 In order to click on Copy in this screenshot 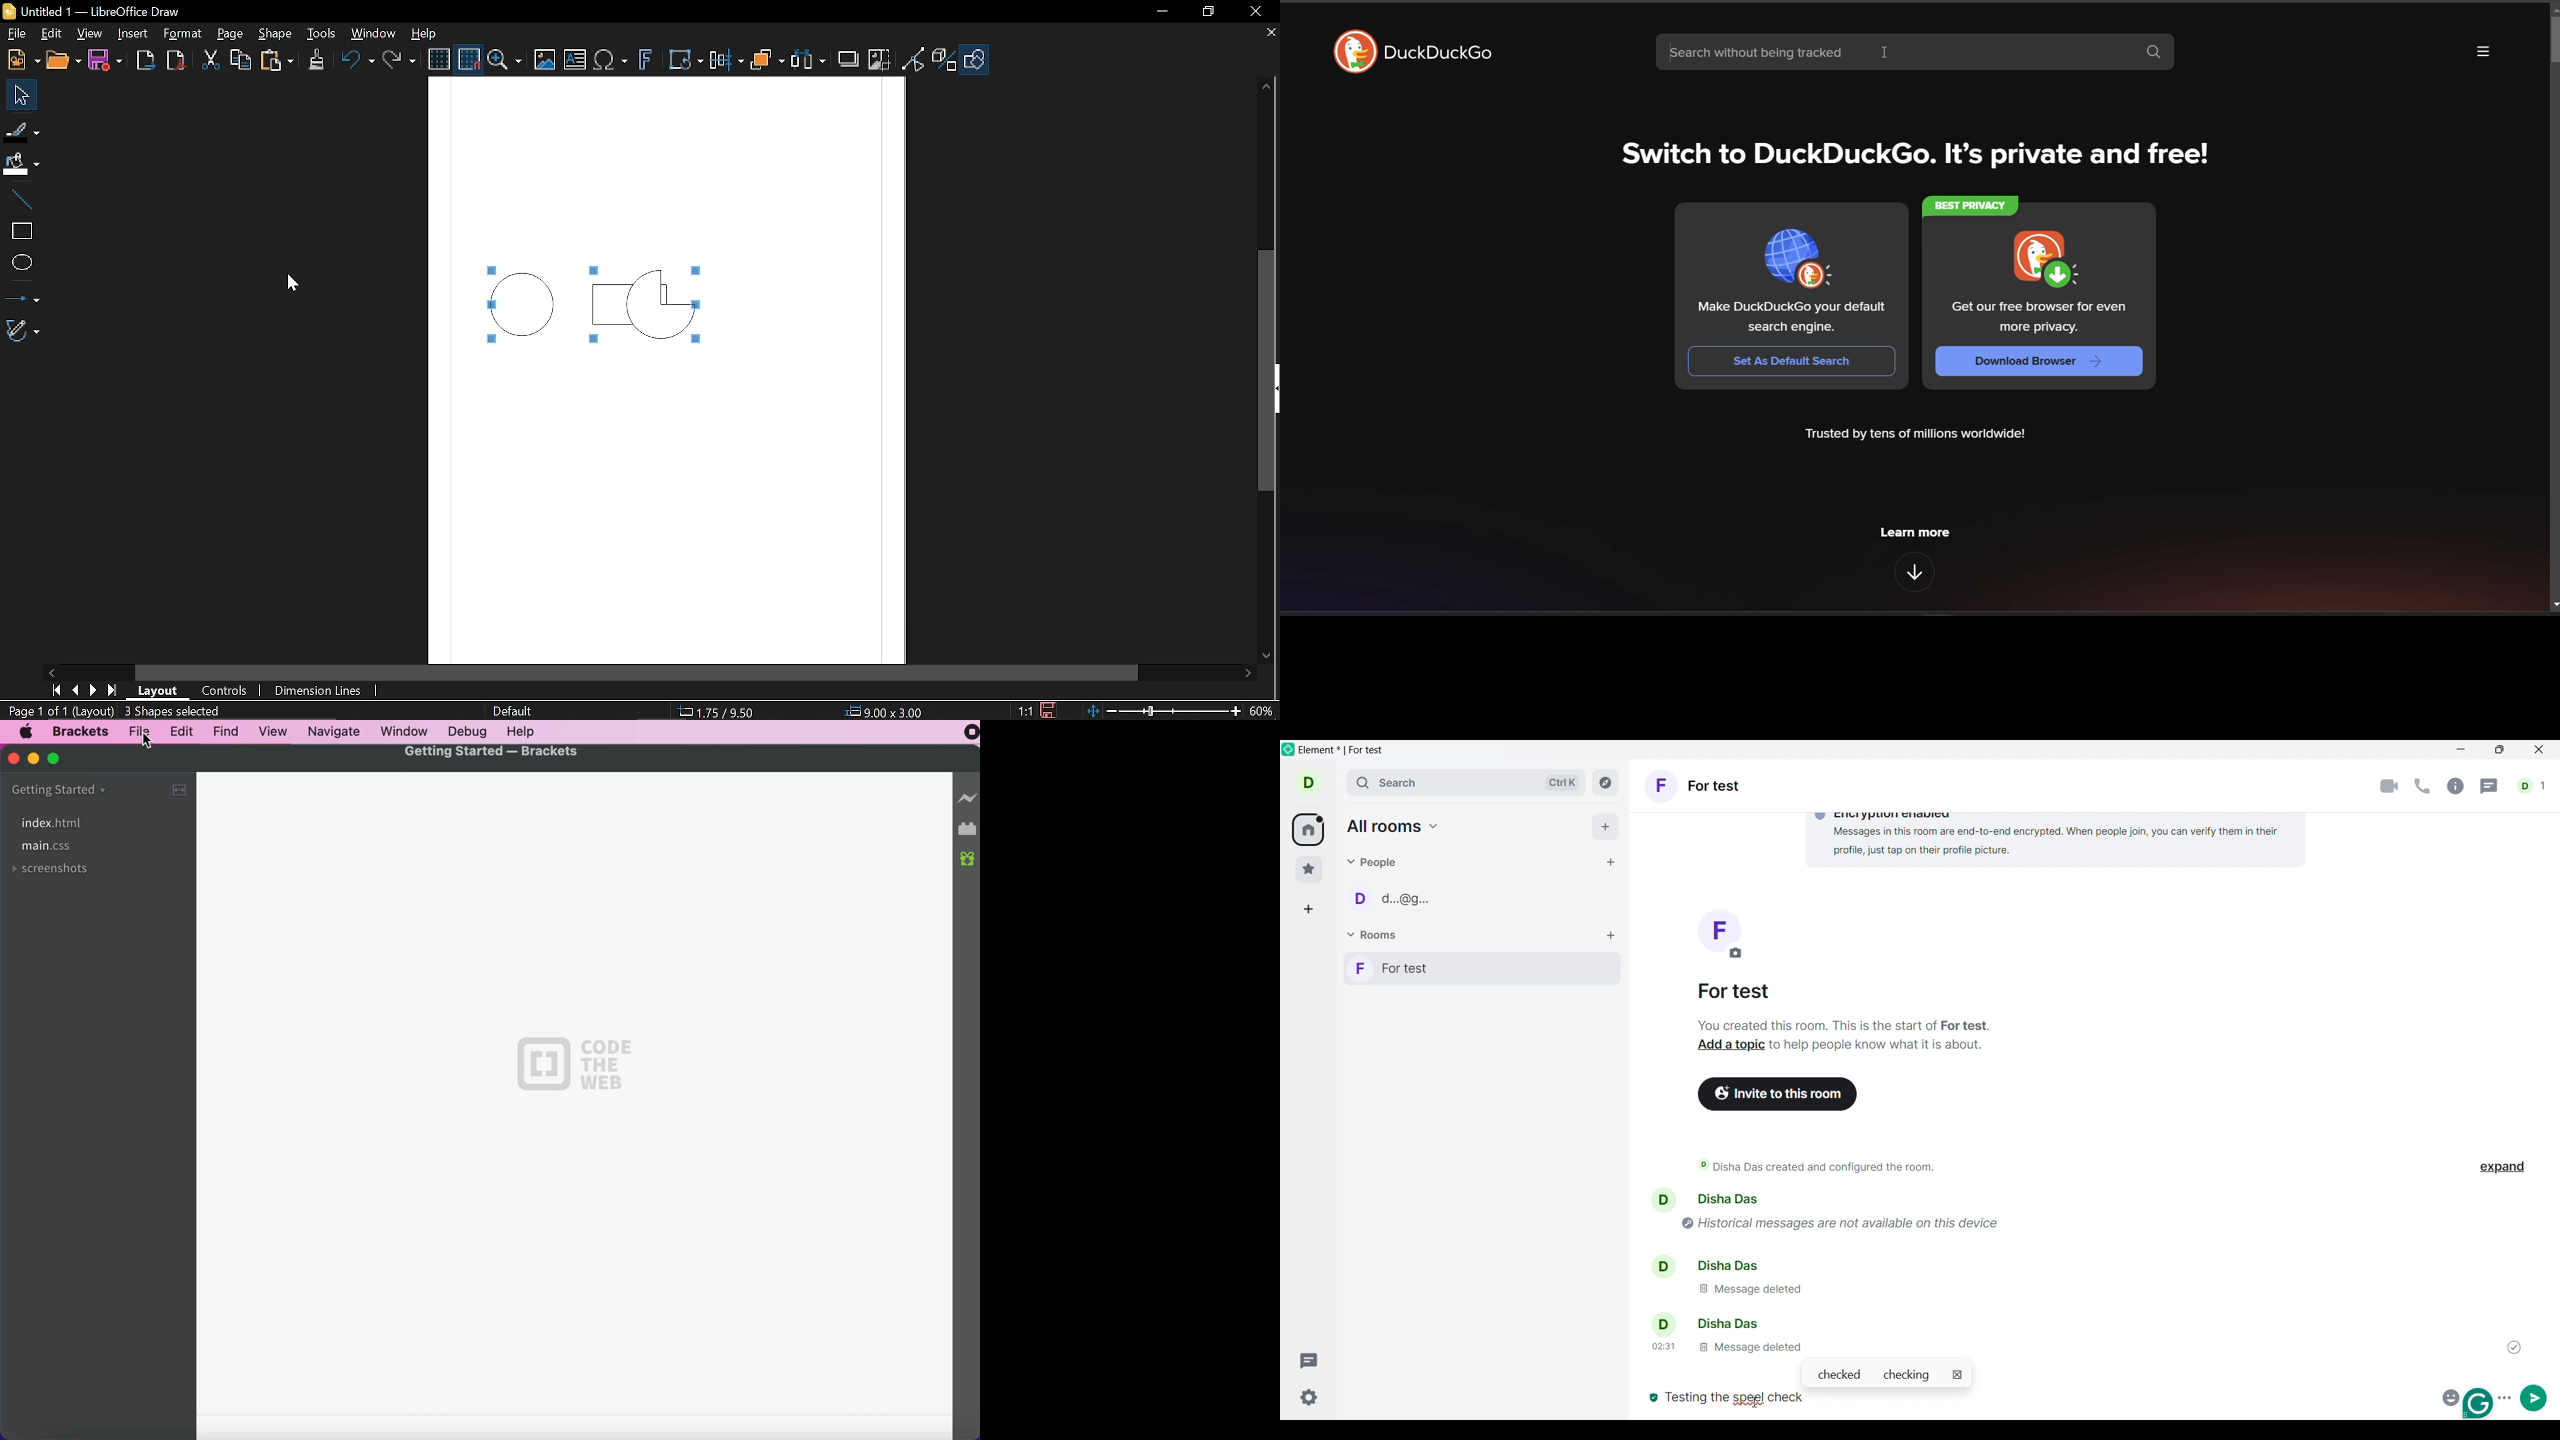, I will do `click(241, 60)`.